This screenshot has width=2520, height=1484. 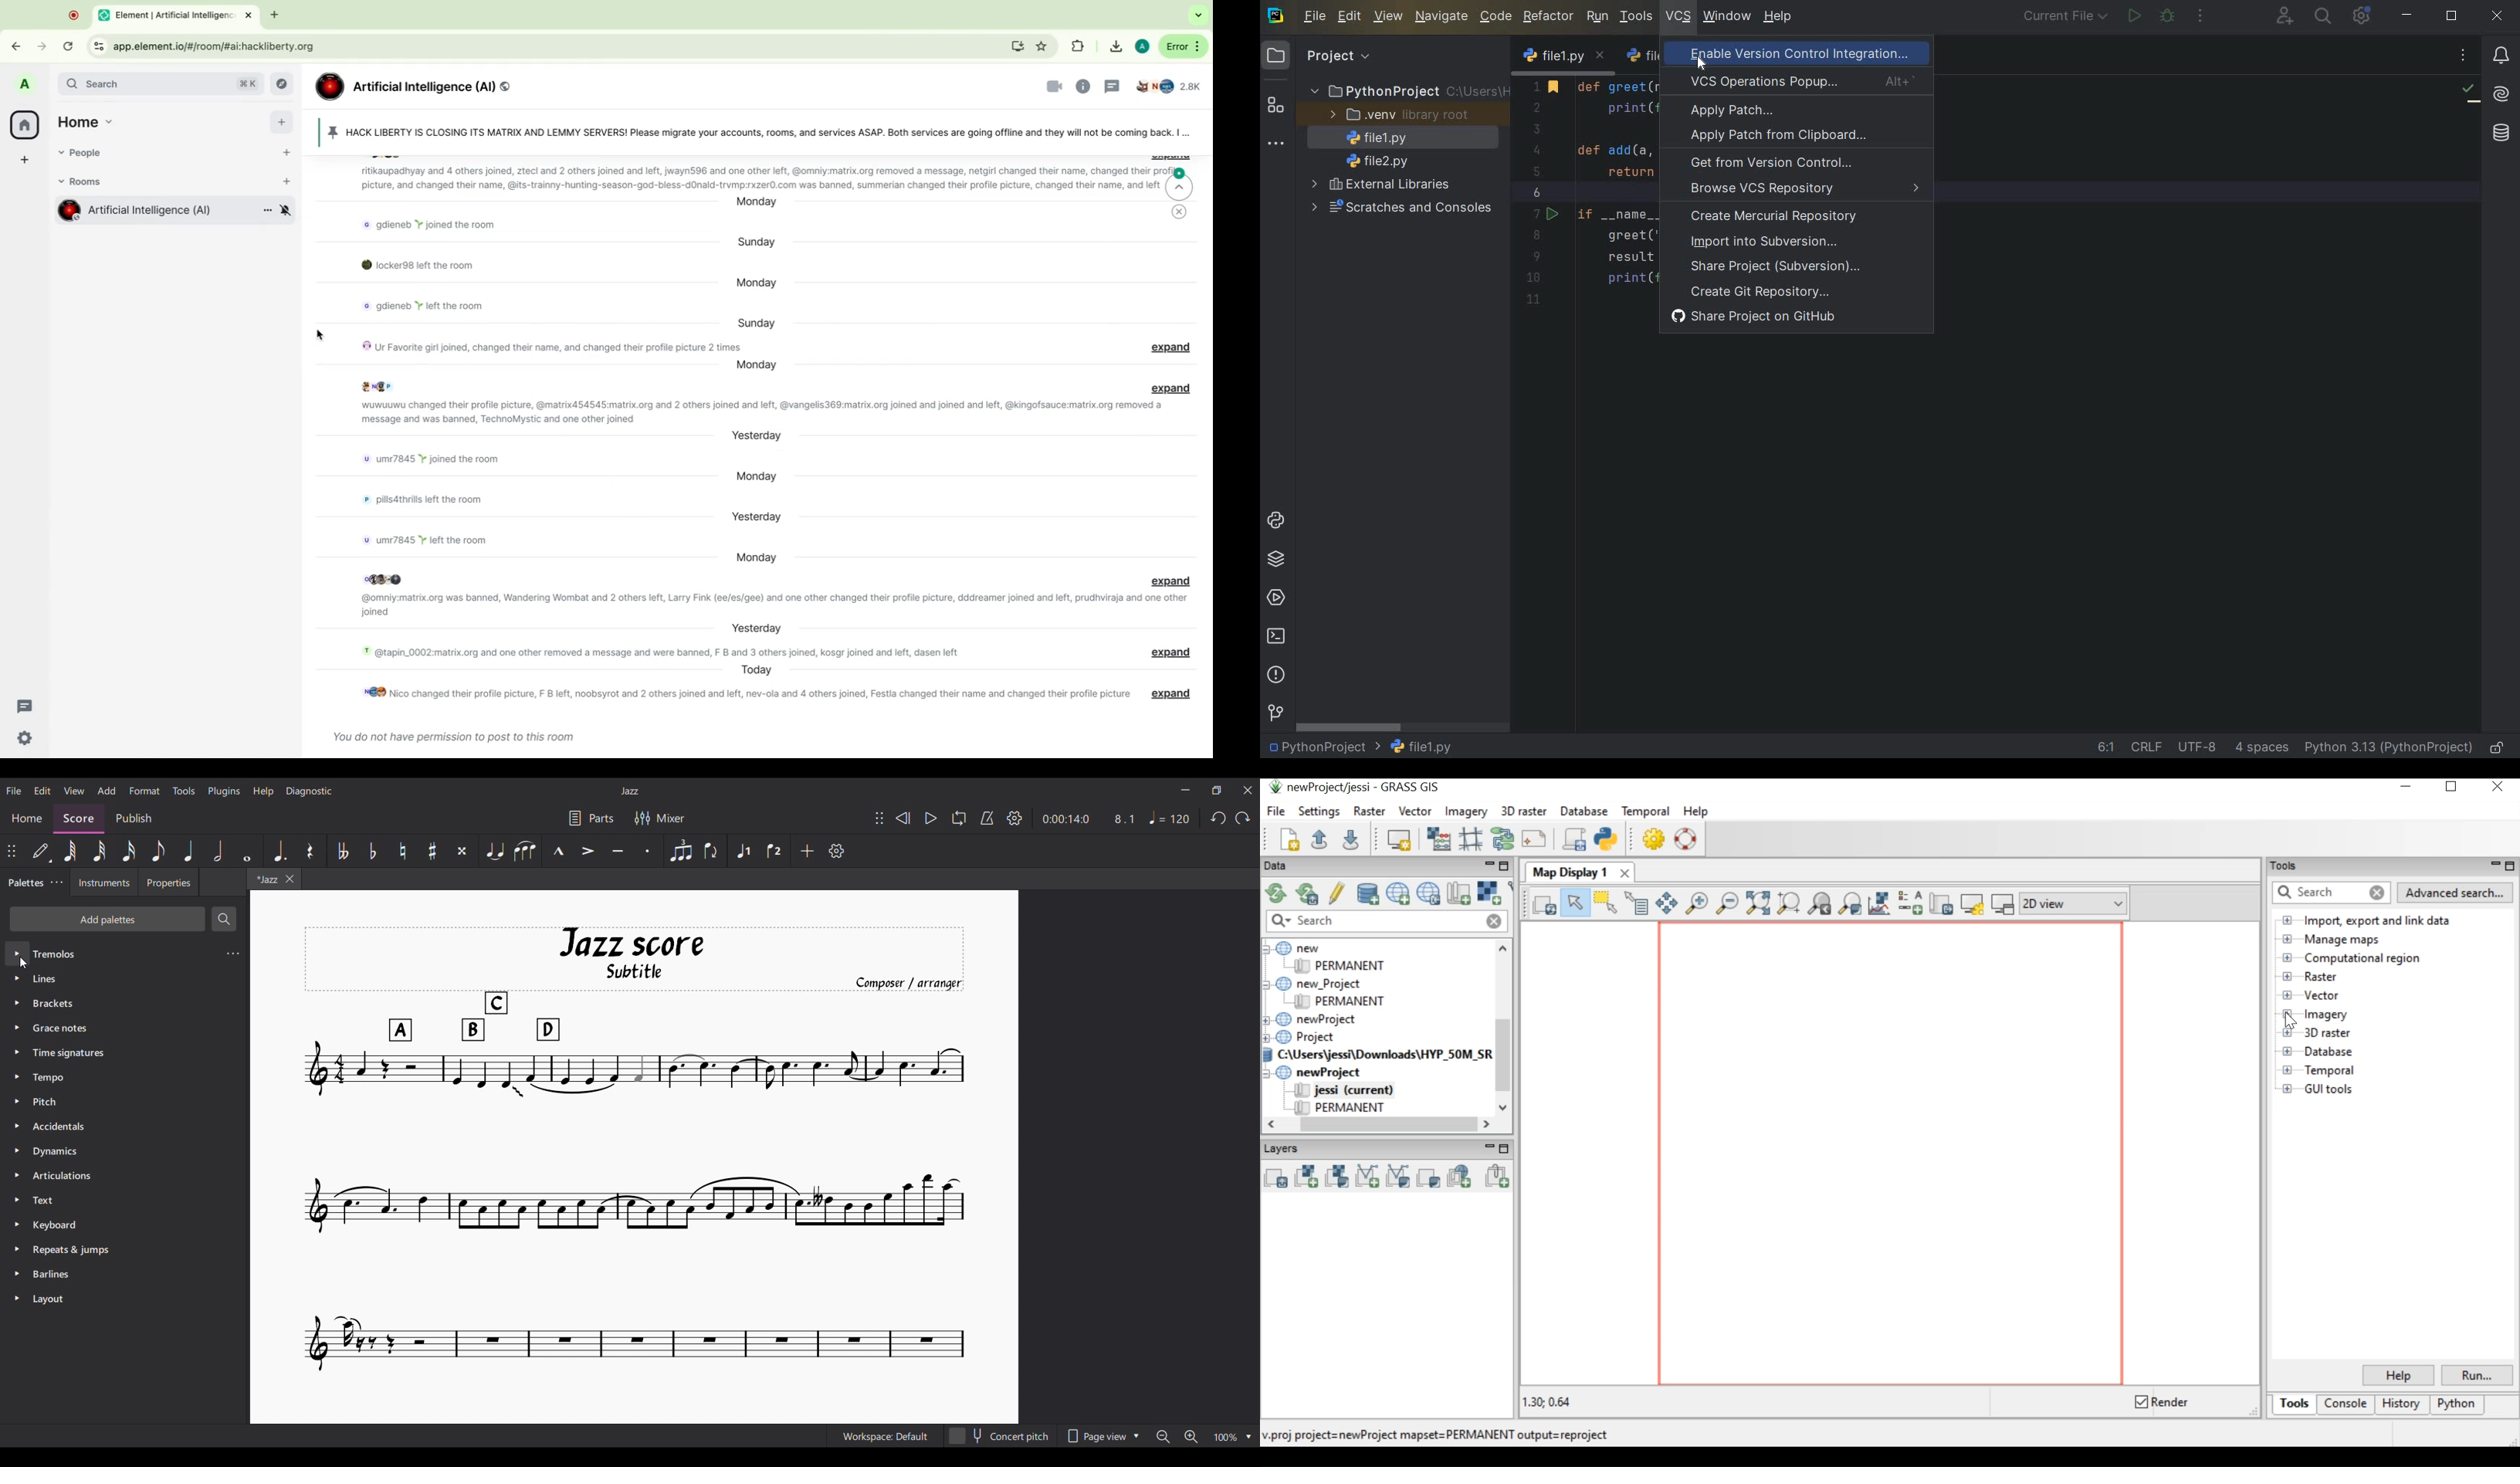 What do you see at coordinates (1678, 15) in the screenshot?
I see `vcs` at bounding box center [1678, 15].